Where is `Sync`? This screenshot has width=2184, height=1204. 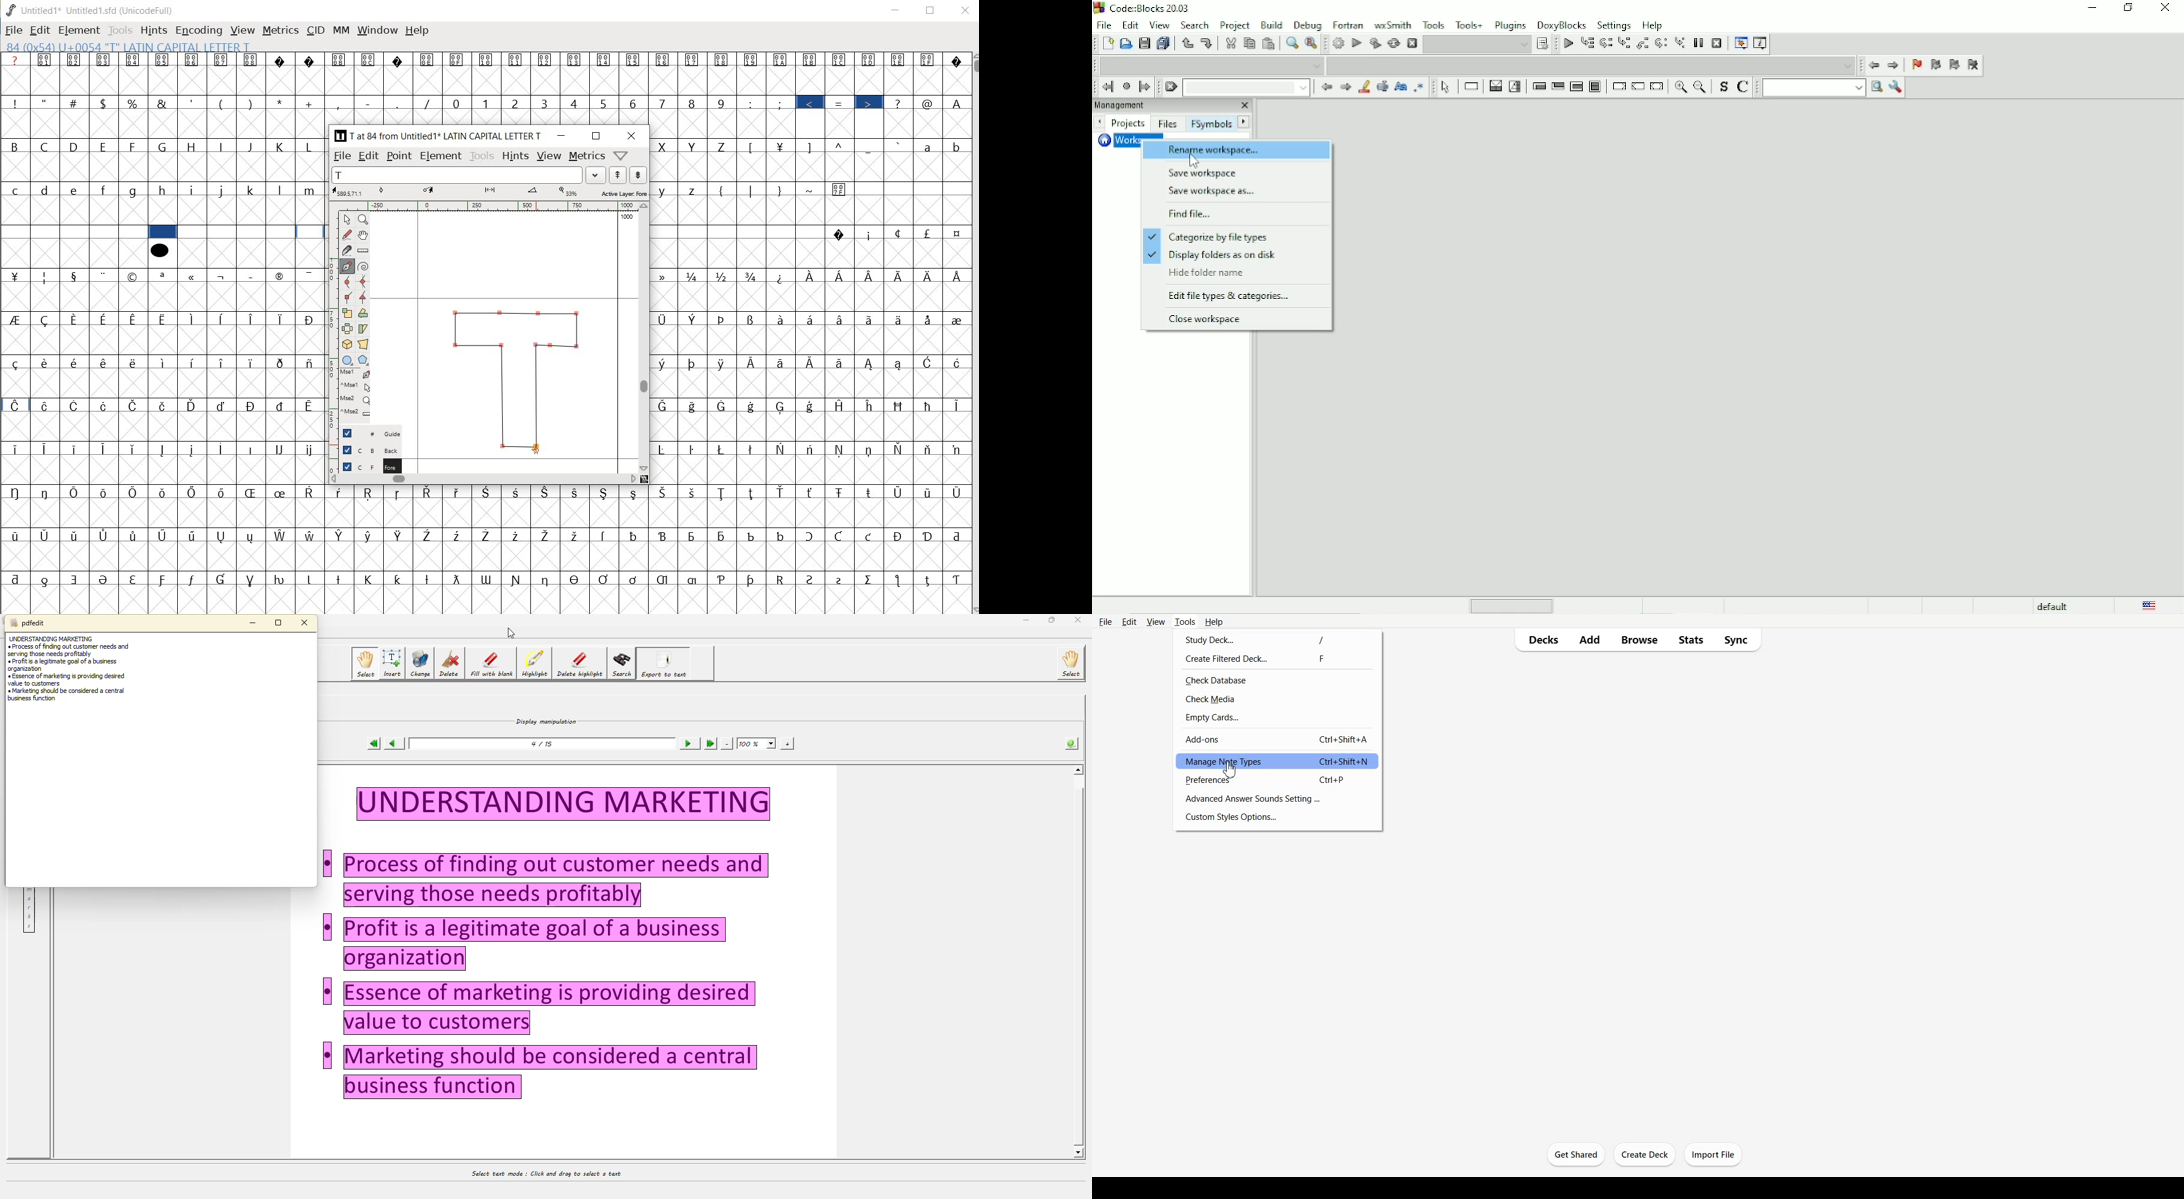 Sync is located at coordinates (1738, 640).